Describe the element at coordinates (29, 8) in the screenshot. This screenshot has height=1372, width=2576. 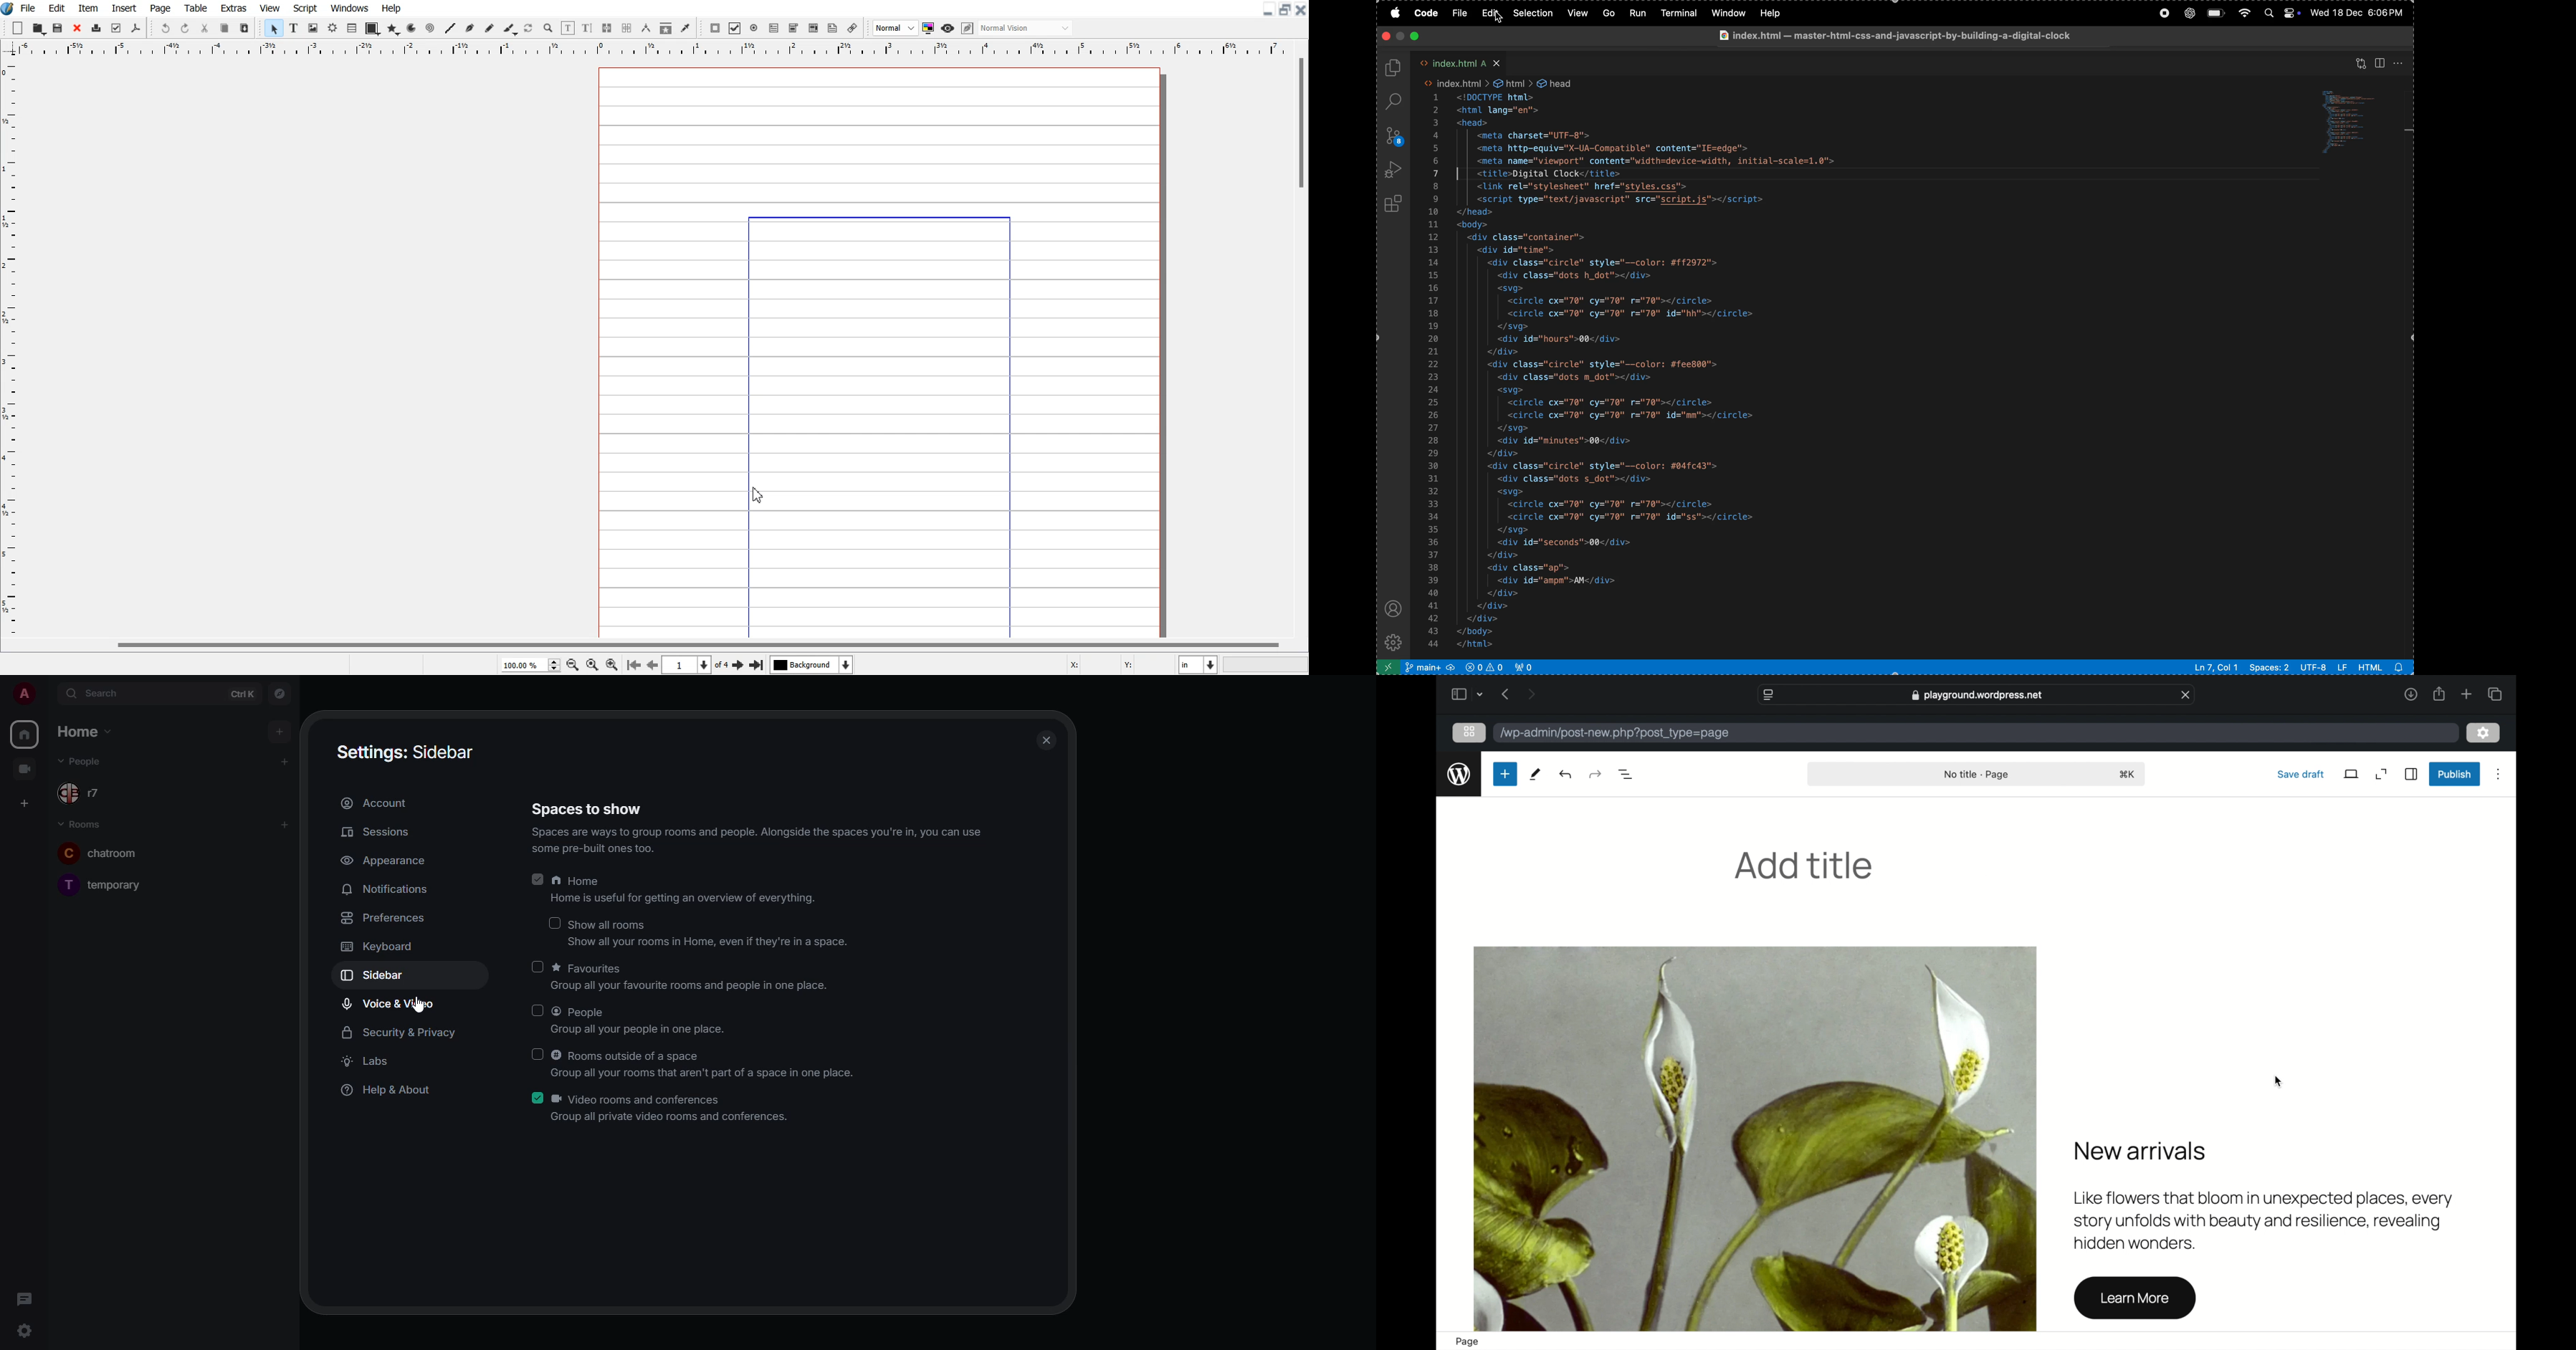
I see `File` at that location.